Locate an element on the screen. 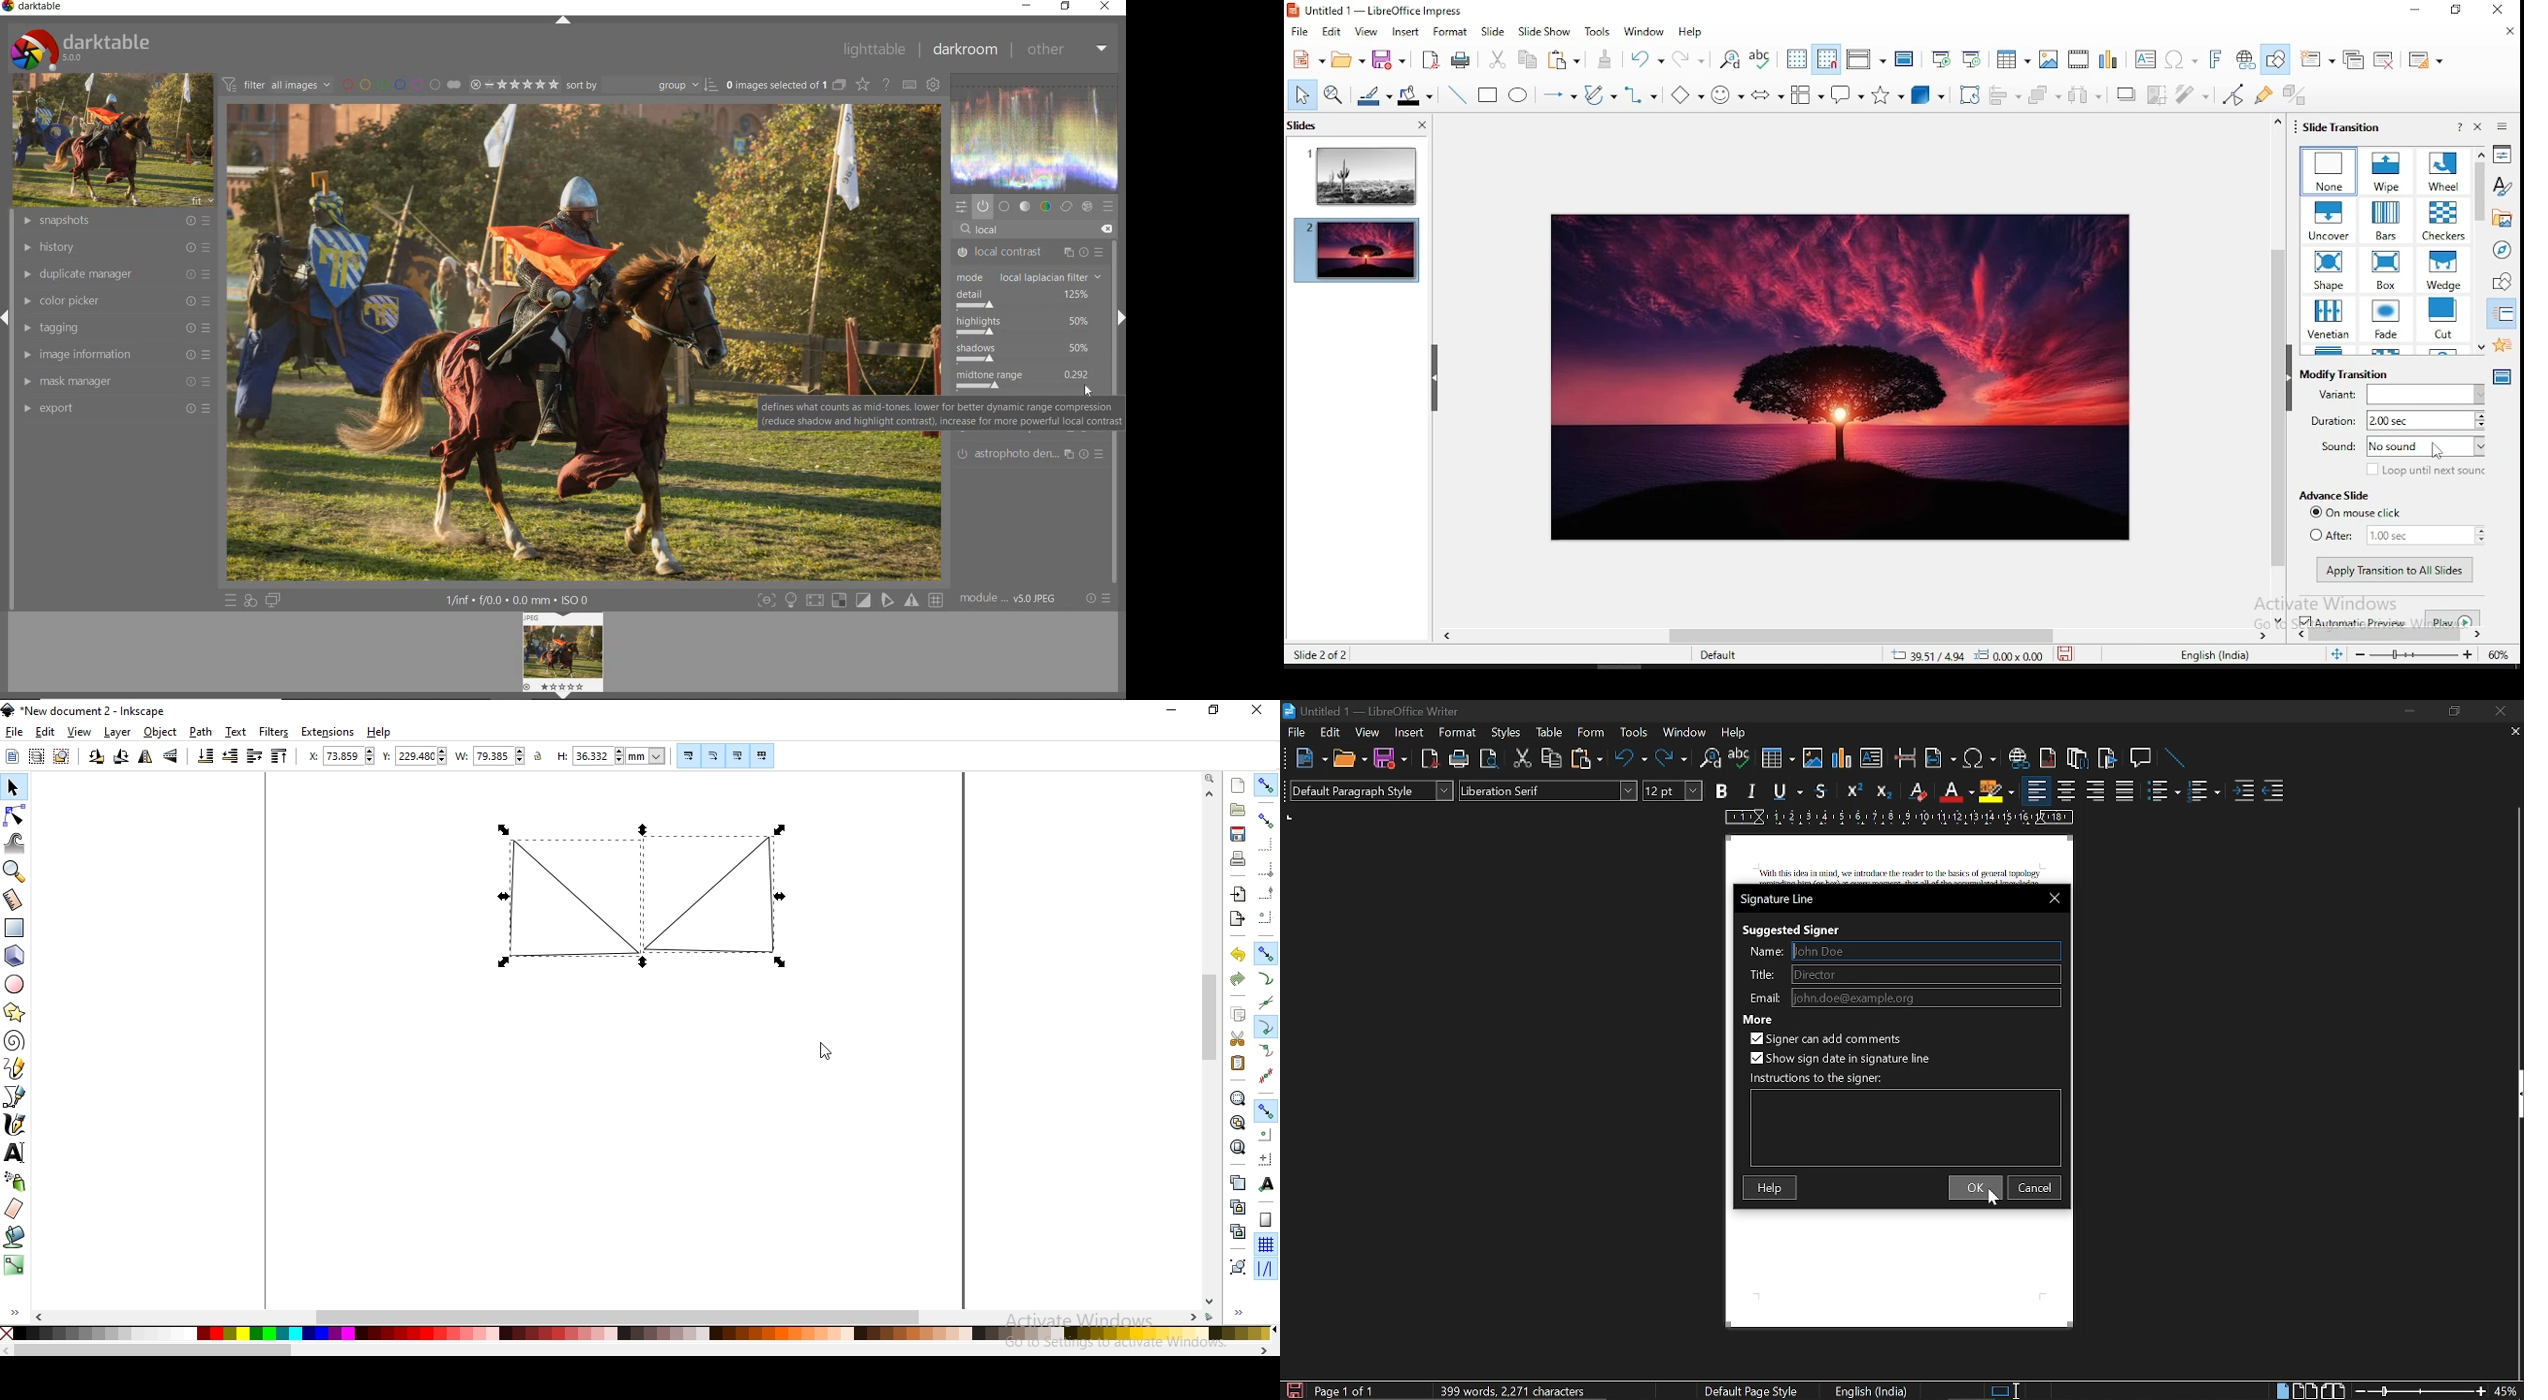  object image is located at coordinates (565, 900).